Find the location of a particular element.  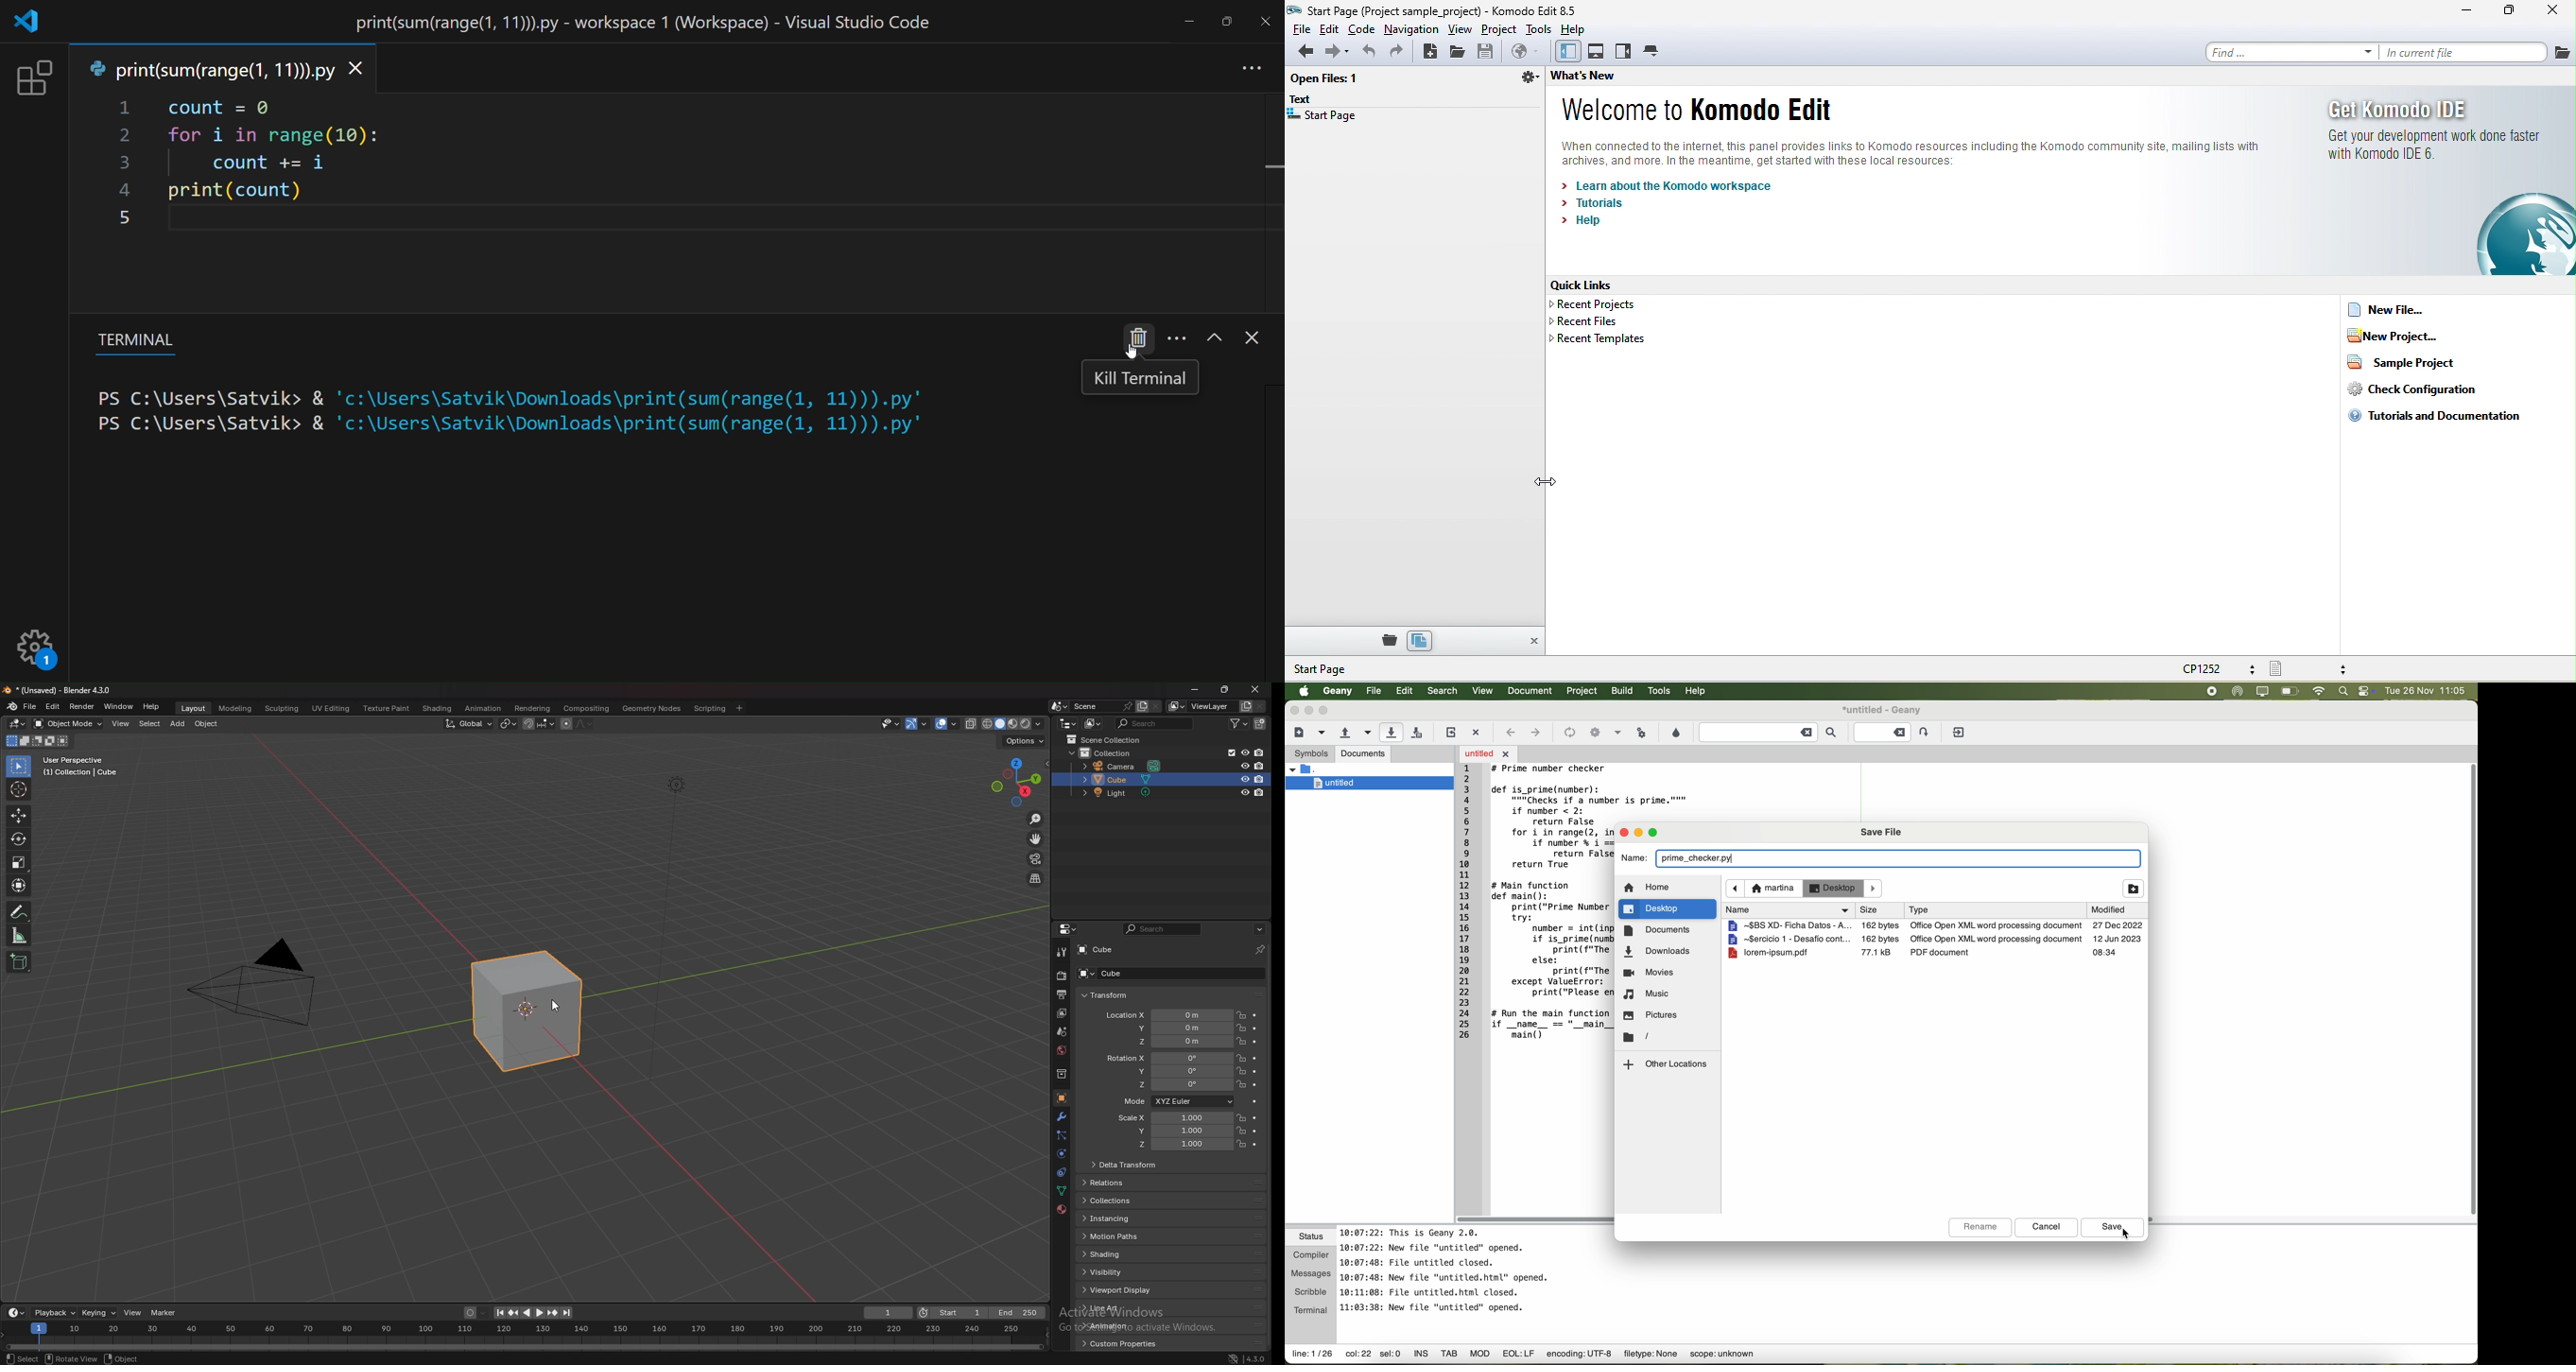

options is located at coordinates (1260, 928).